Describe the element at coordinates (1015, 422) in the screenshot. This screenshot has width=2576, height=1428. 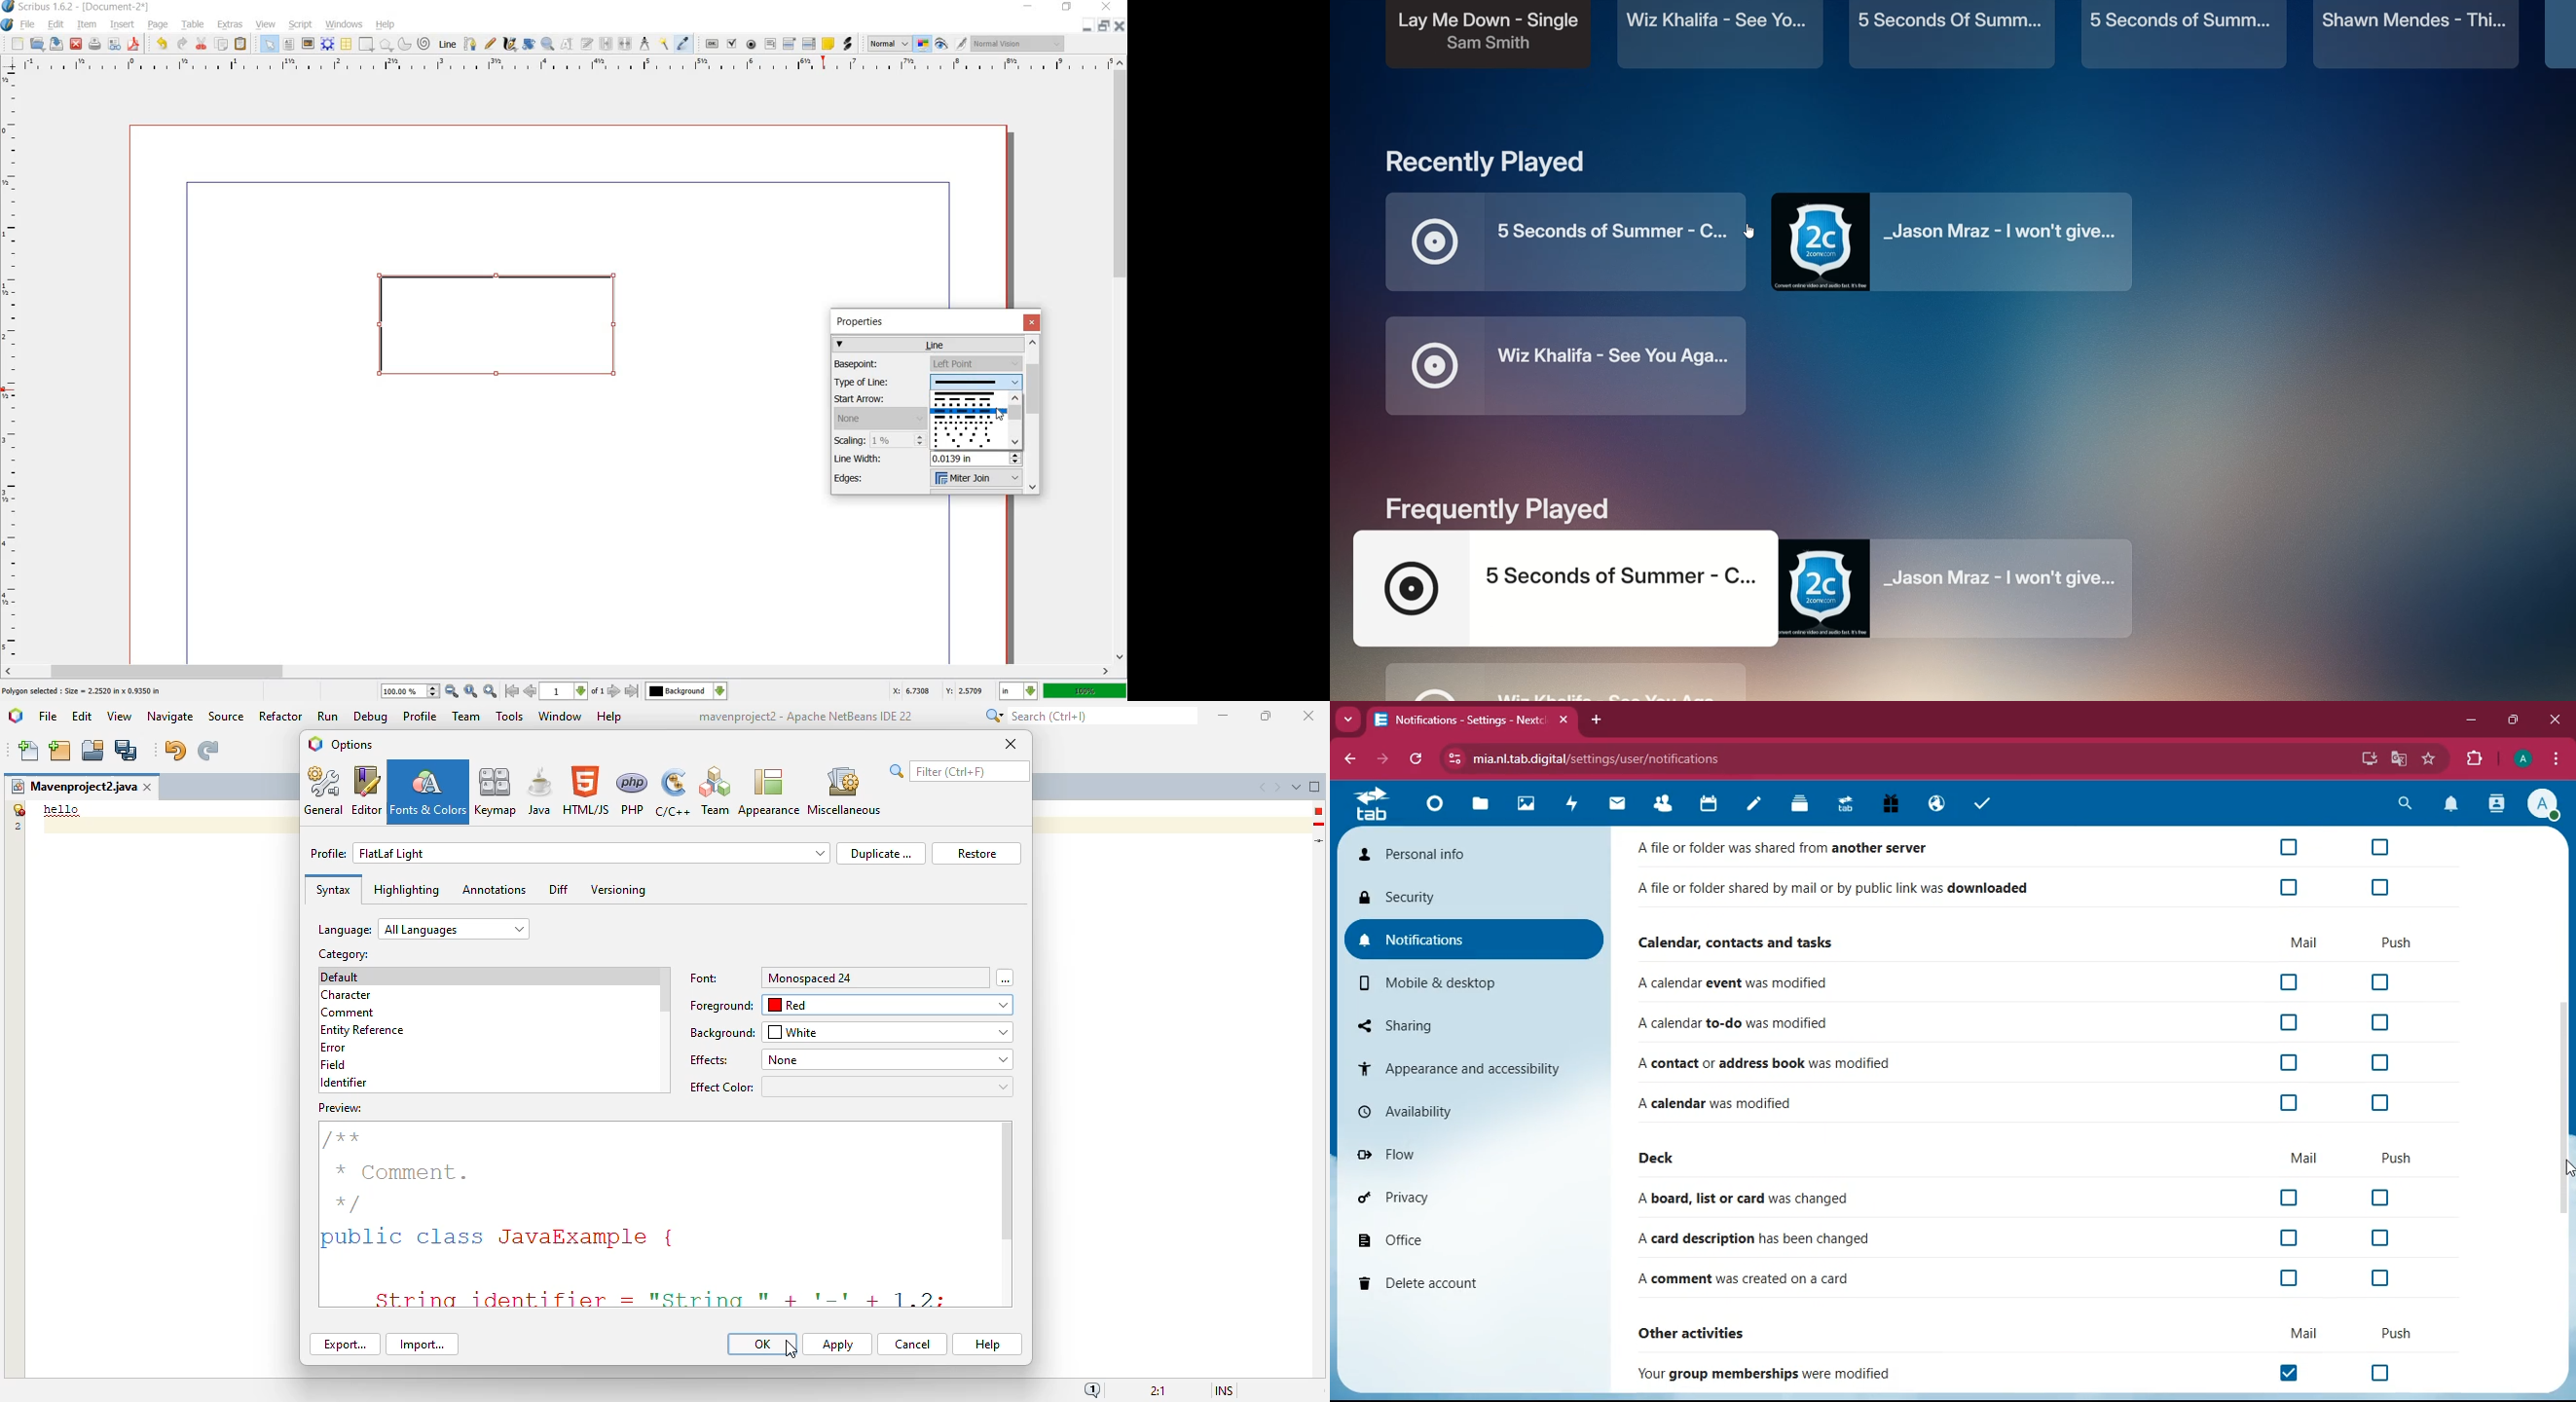
I see `scrollbar` at that location.